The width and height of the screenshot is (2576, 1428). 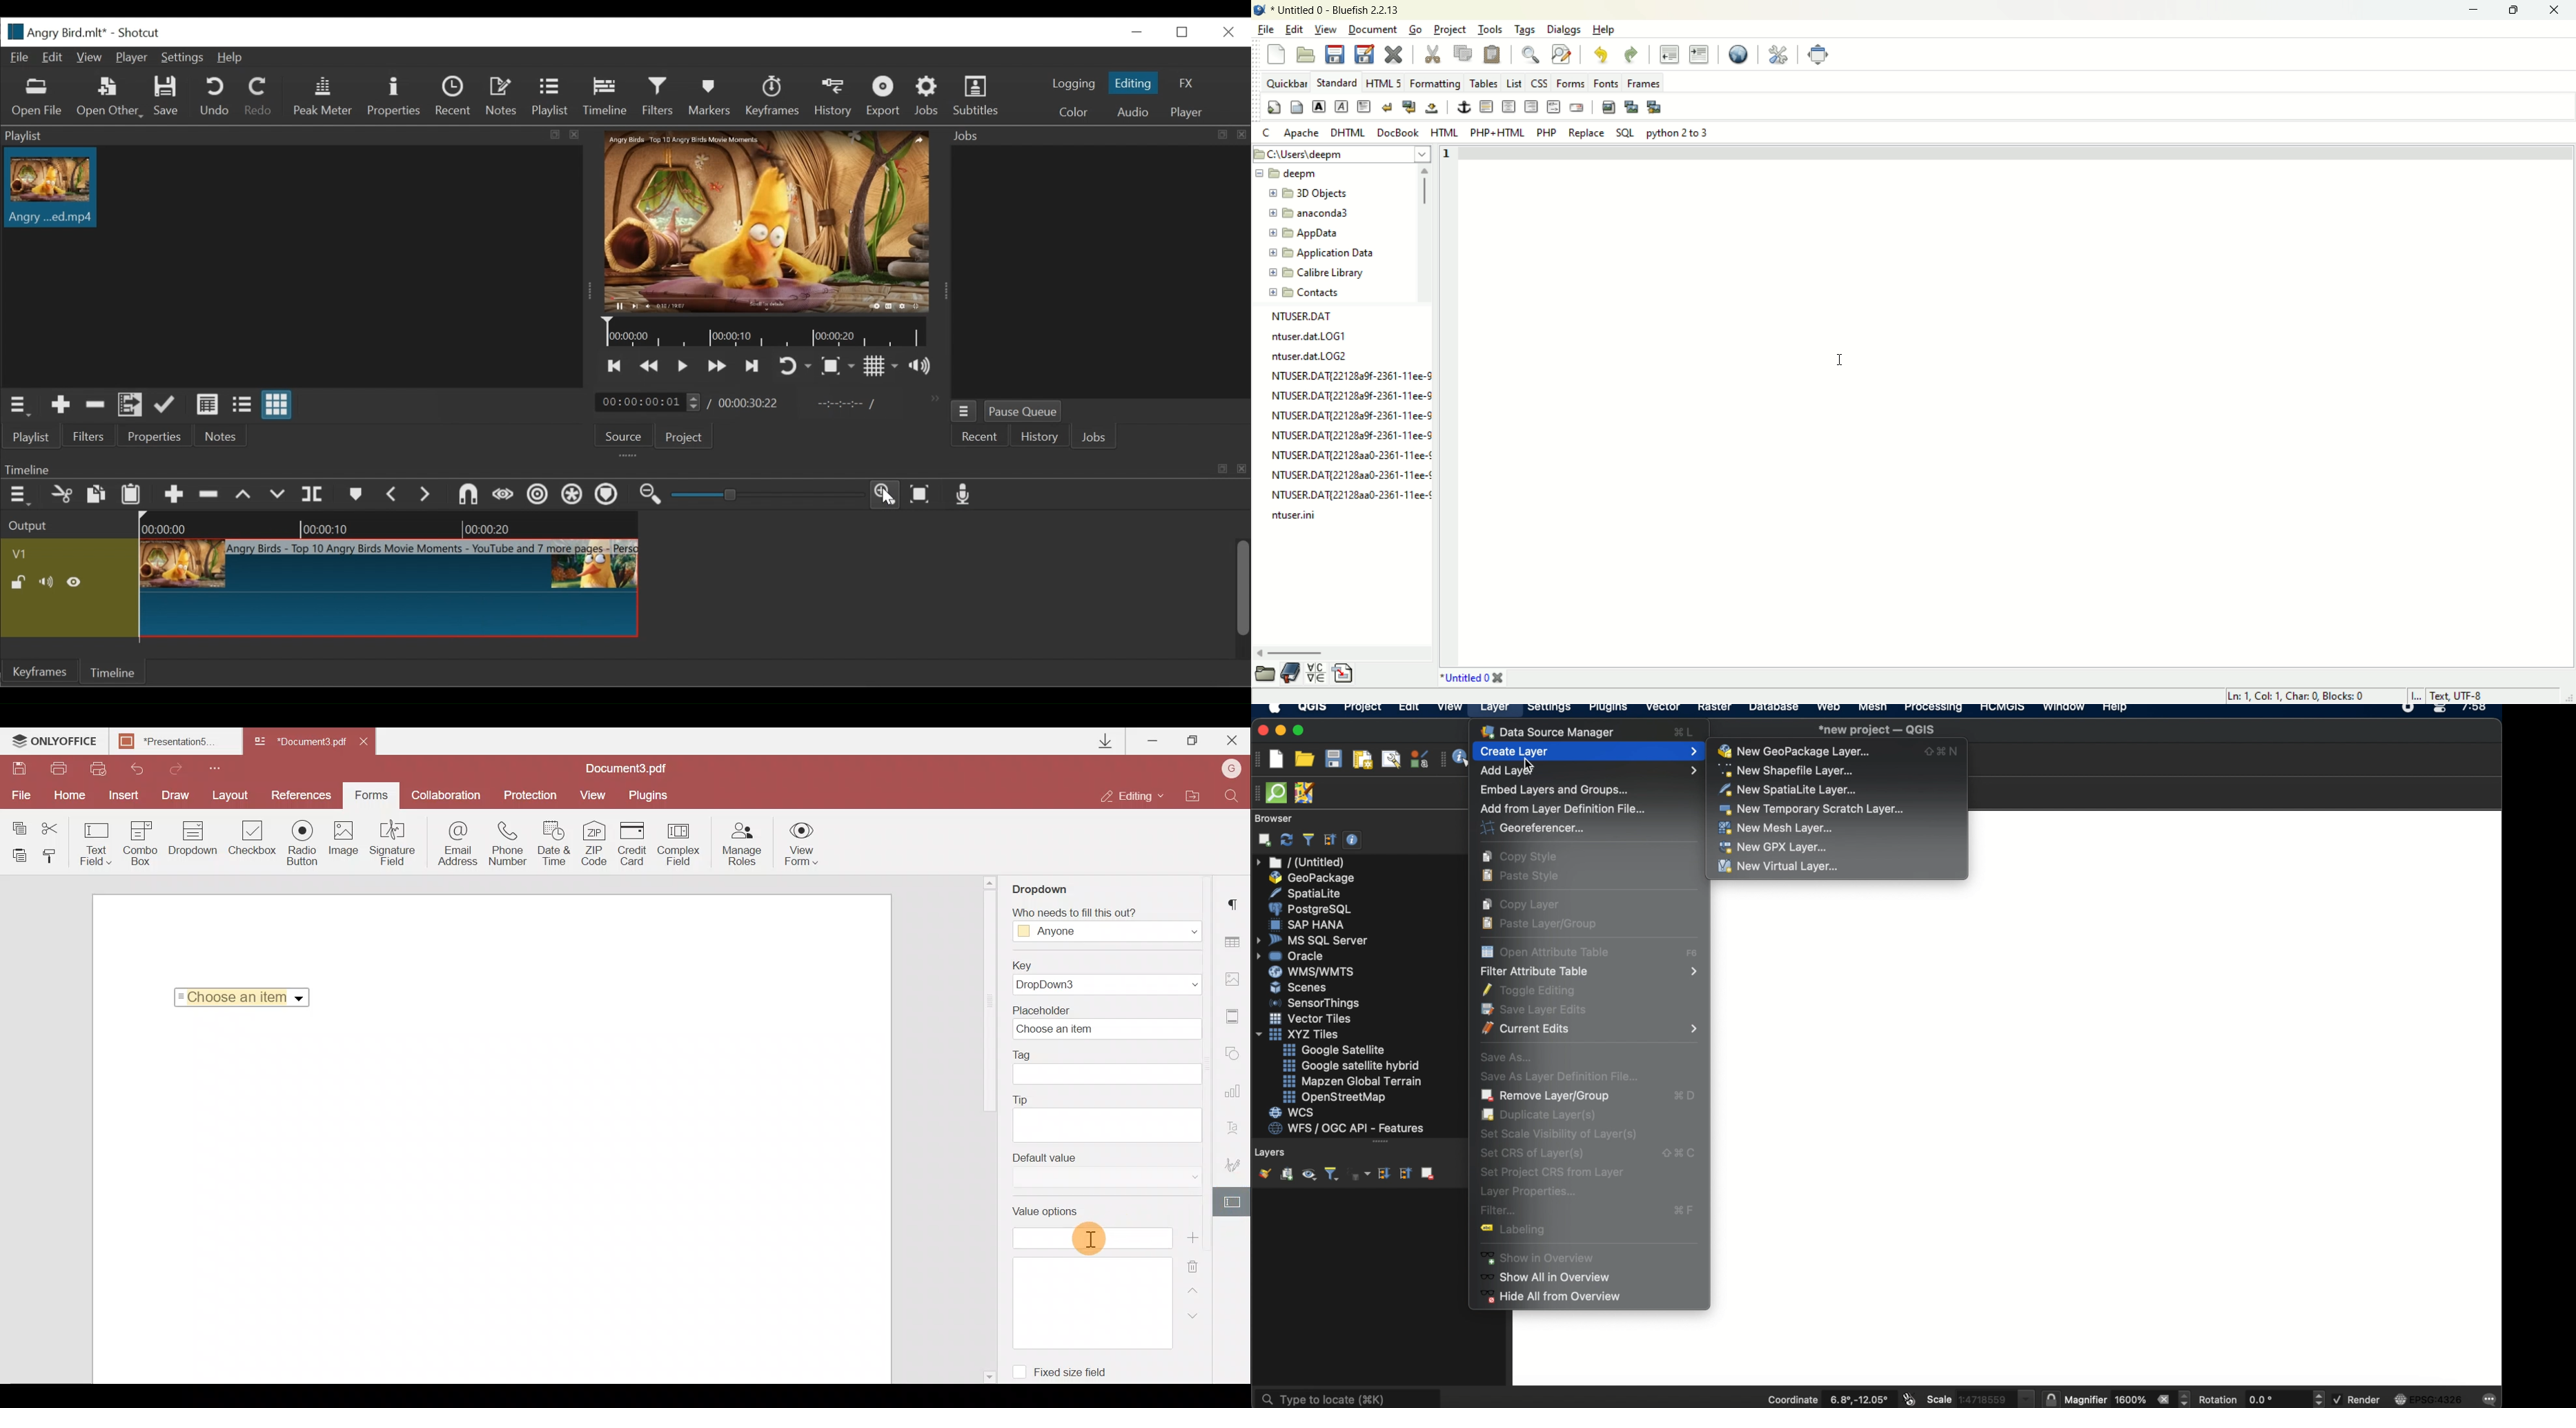 I want to click on Downloads, so click(x=1108, y=741).